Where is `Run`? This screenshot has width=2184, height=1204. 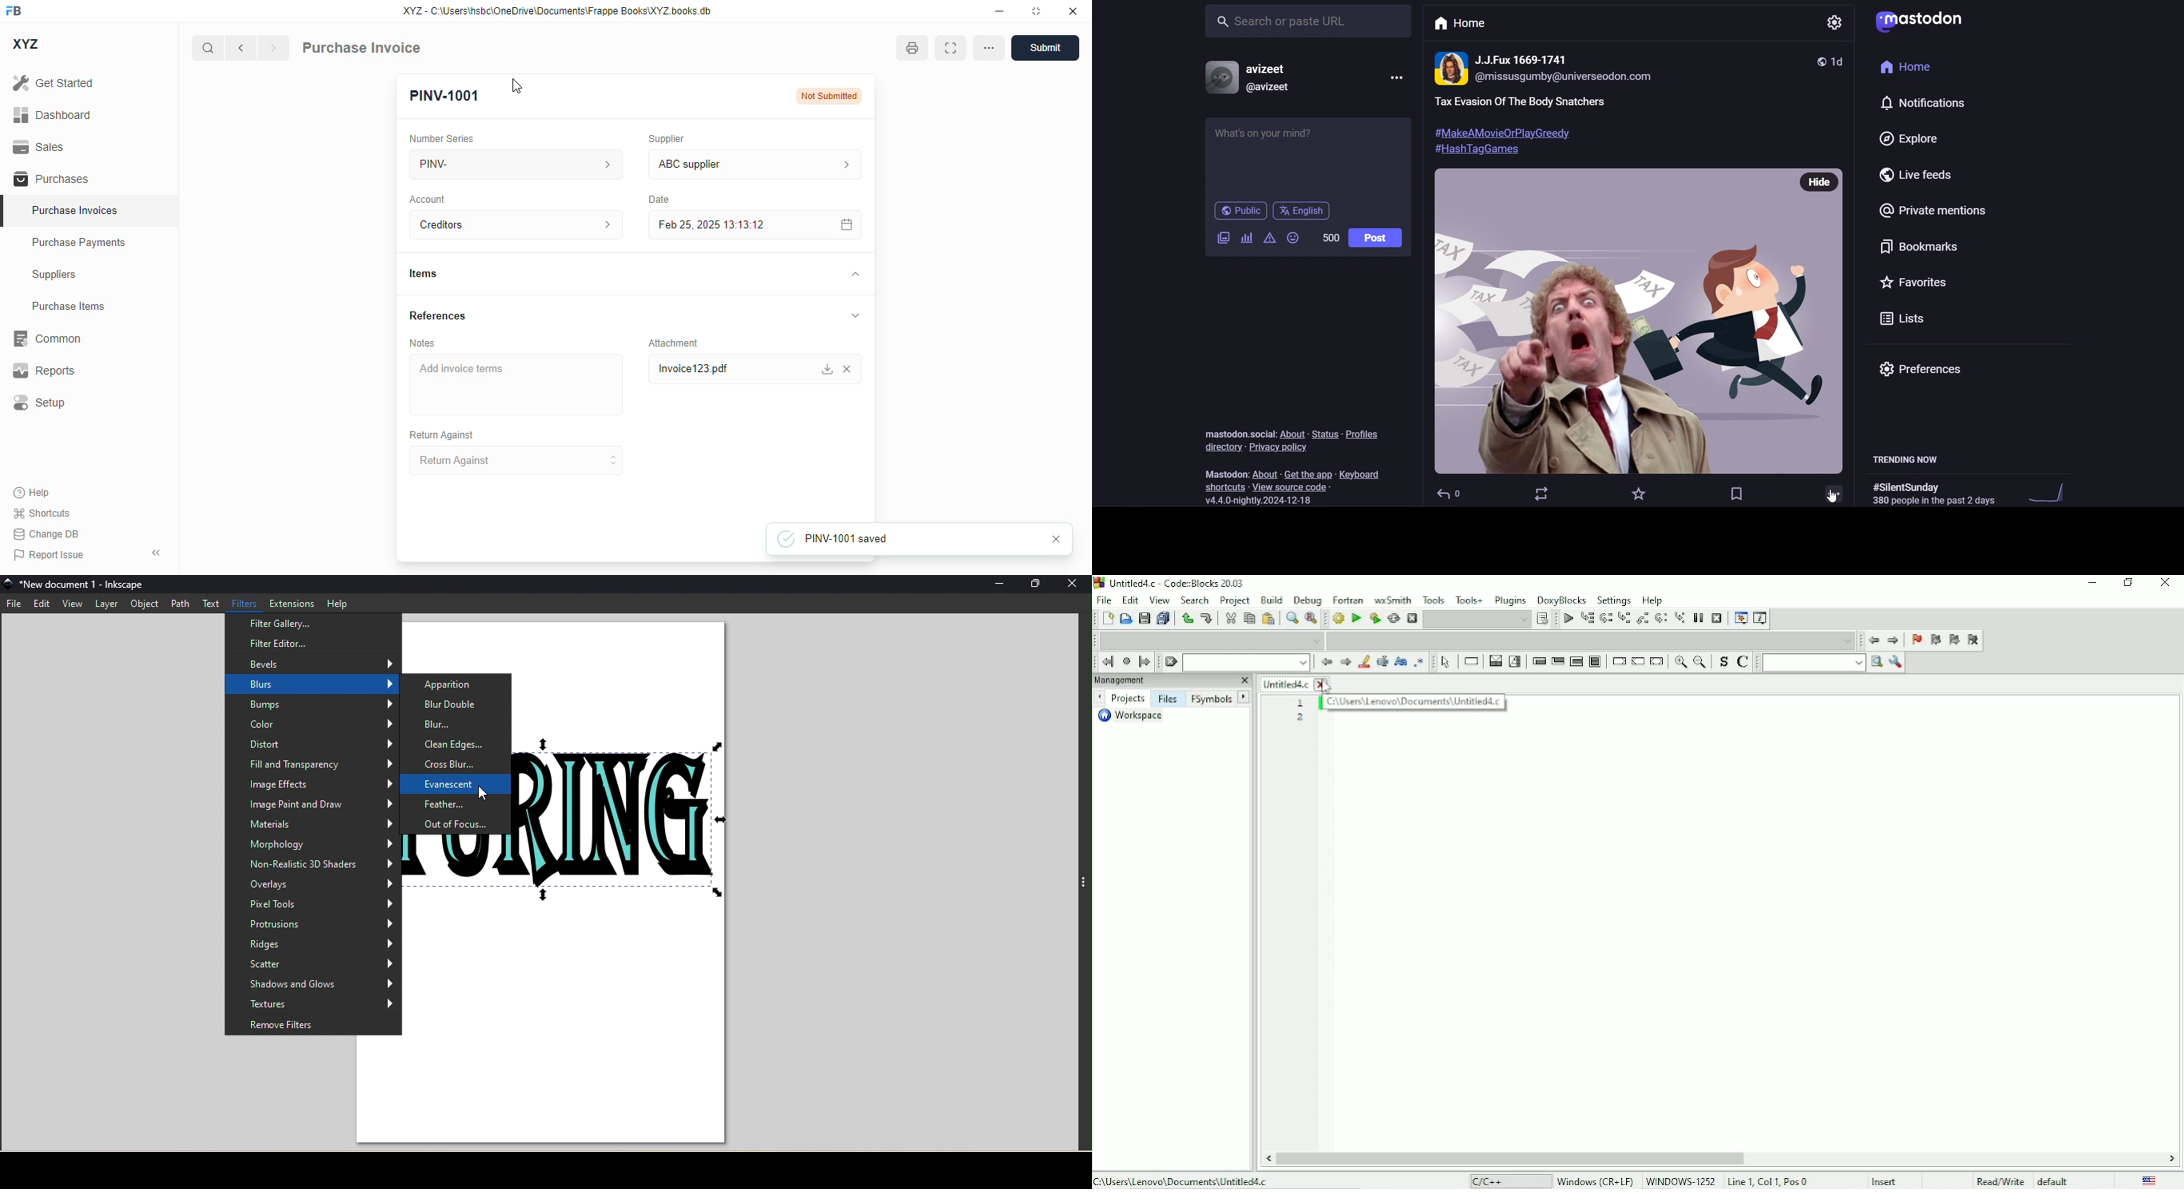
Run is located at coordinates (1355, 617).